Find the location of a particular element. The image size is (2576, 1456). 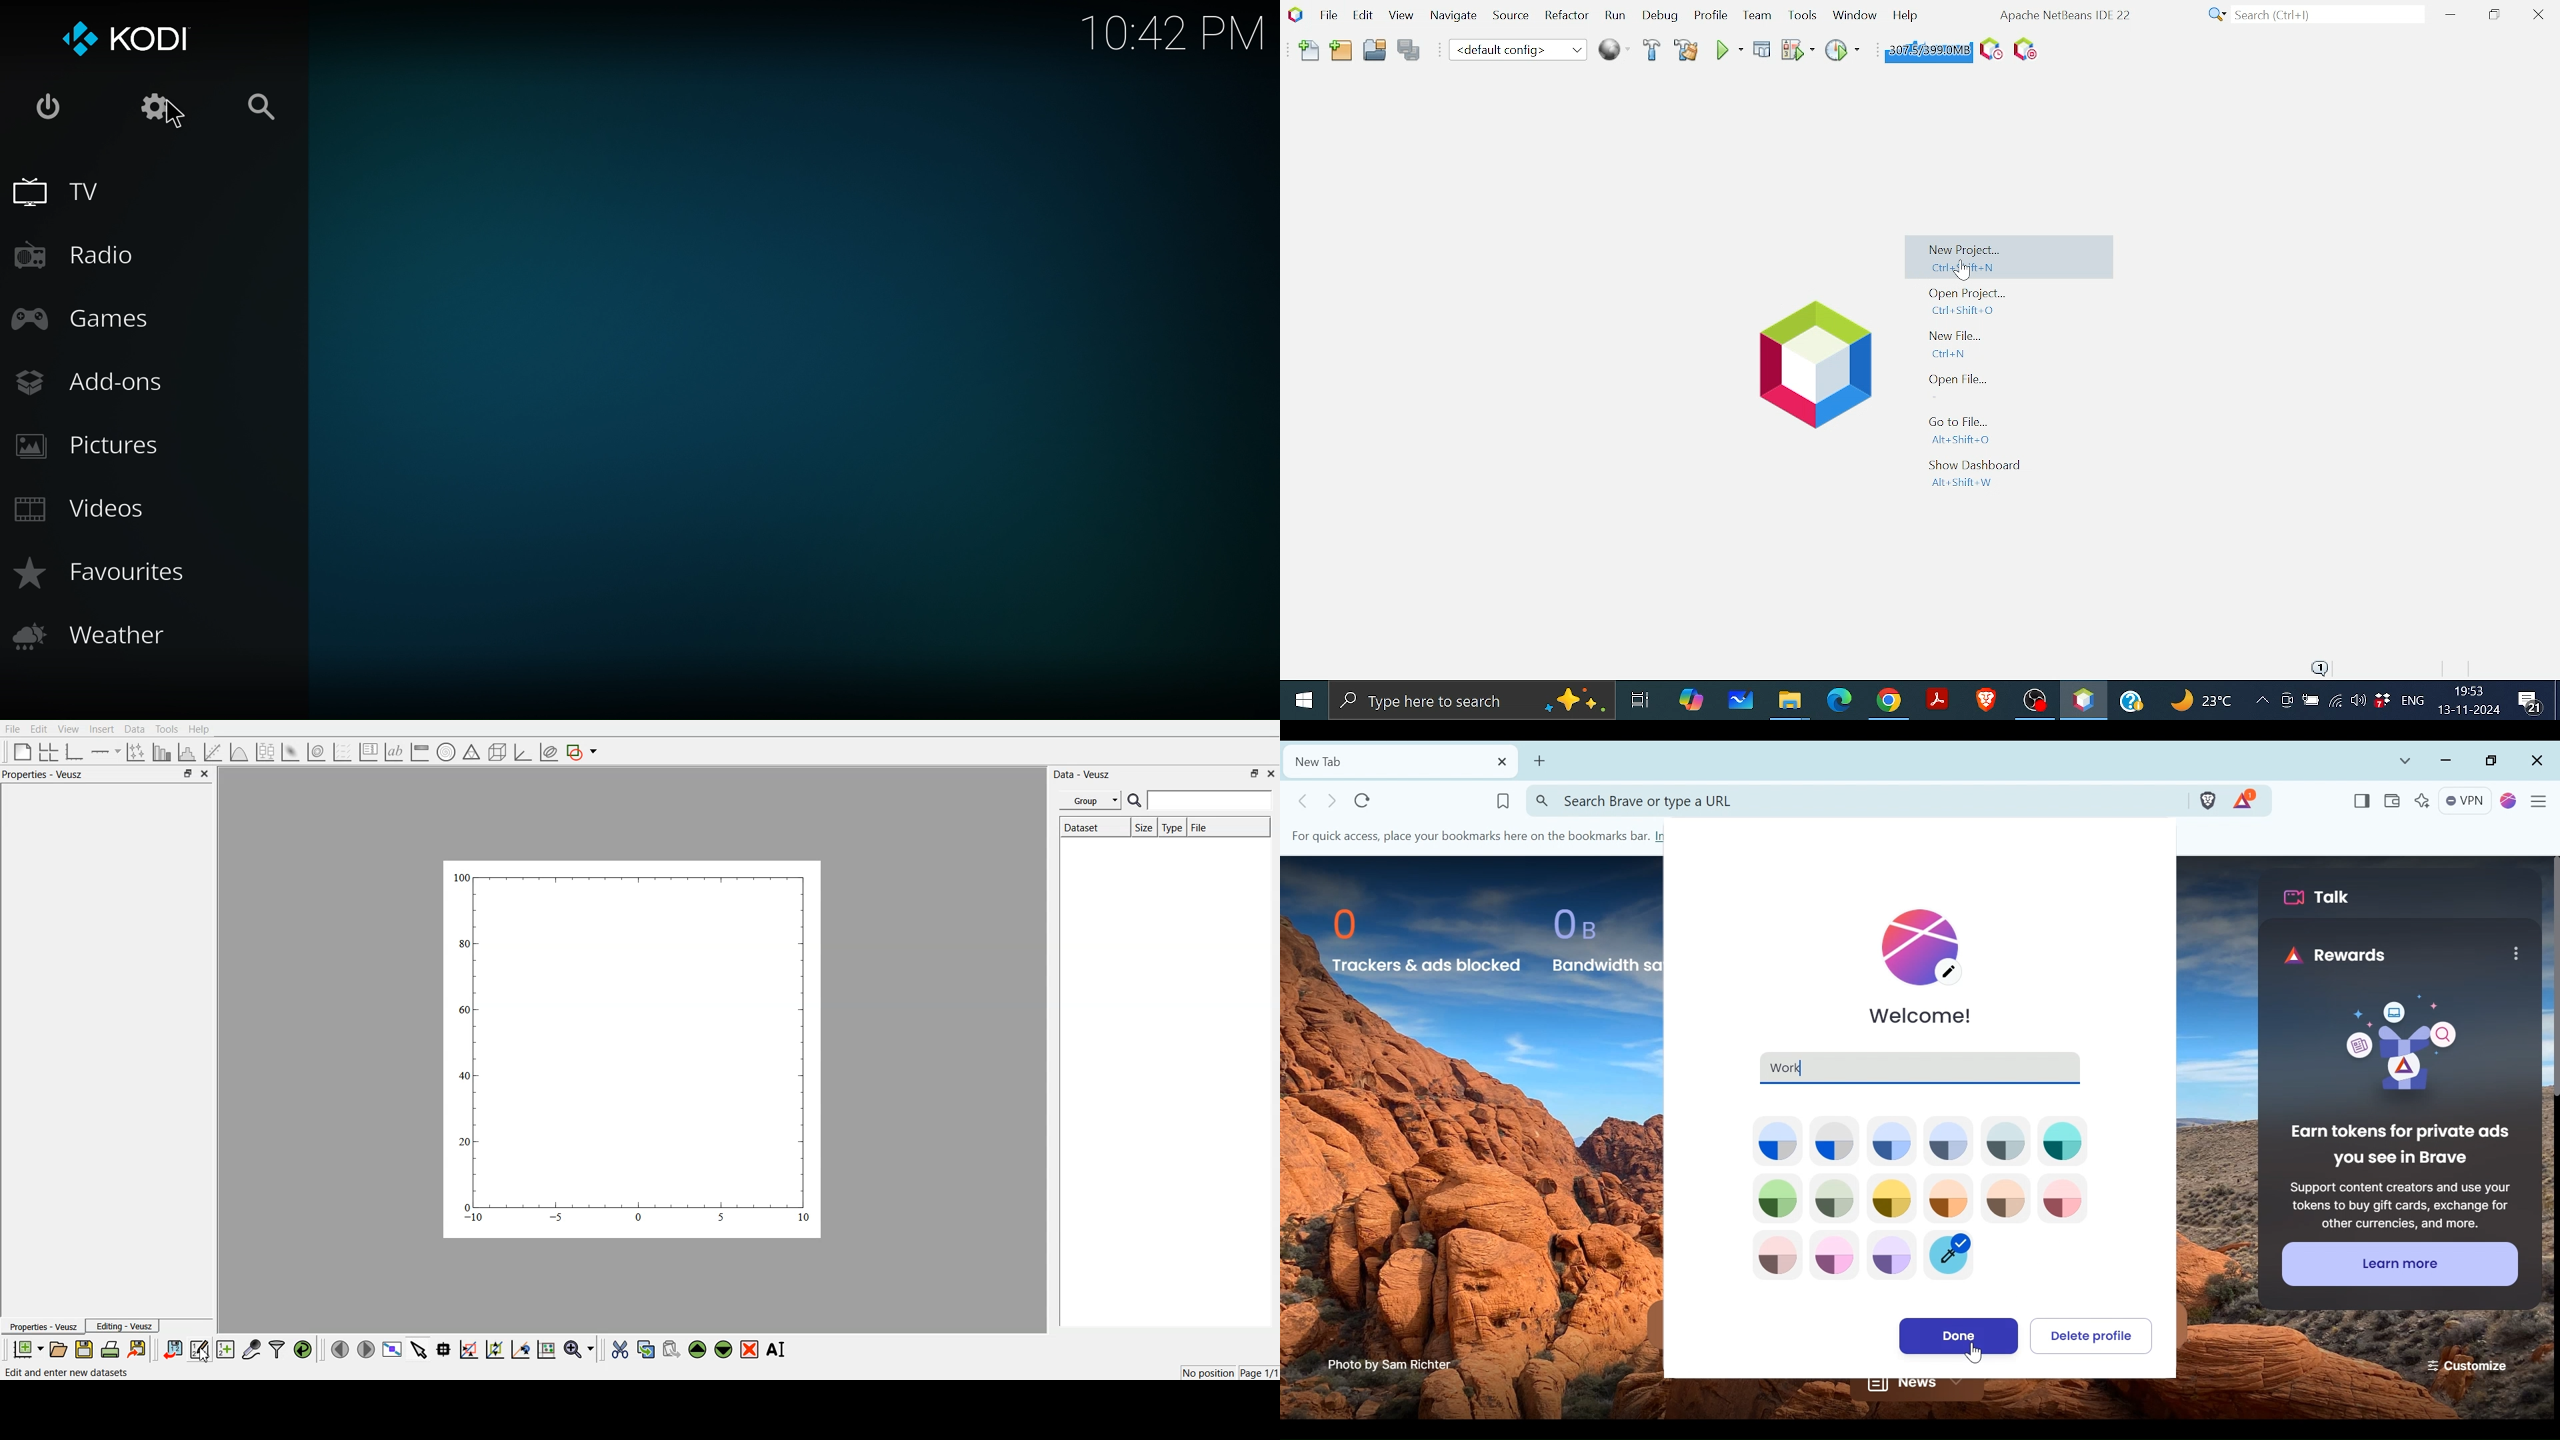

search is located at coordinates (269, 104).